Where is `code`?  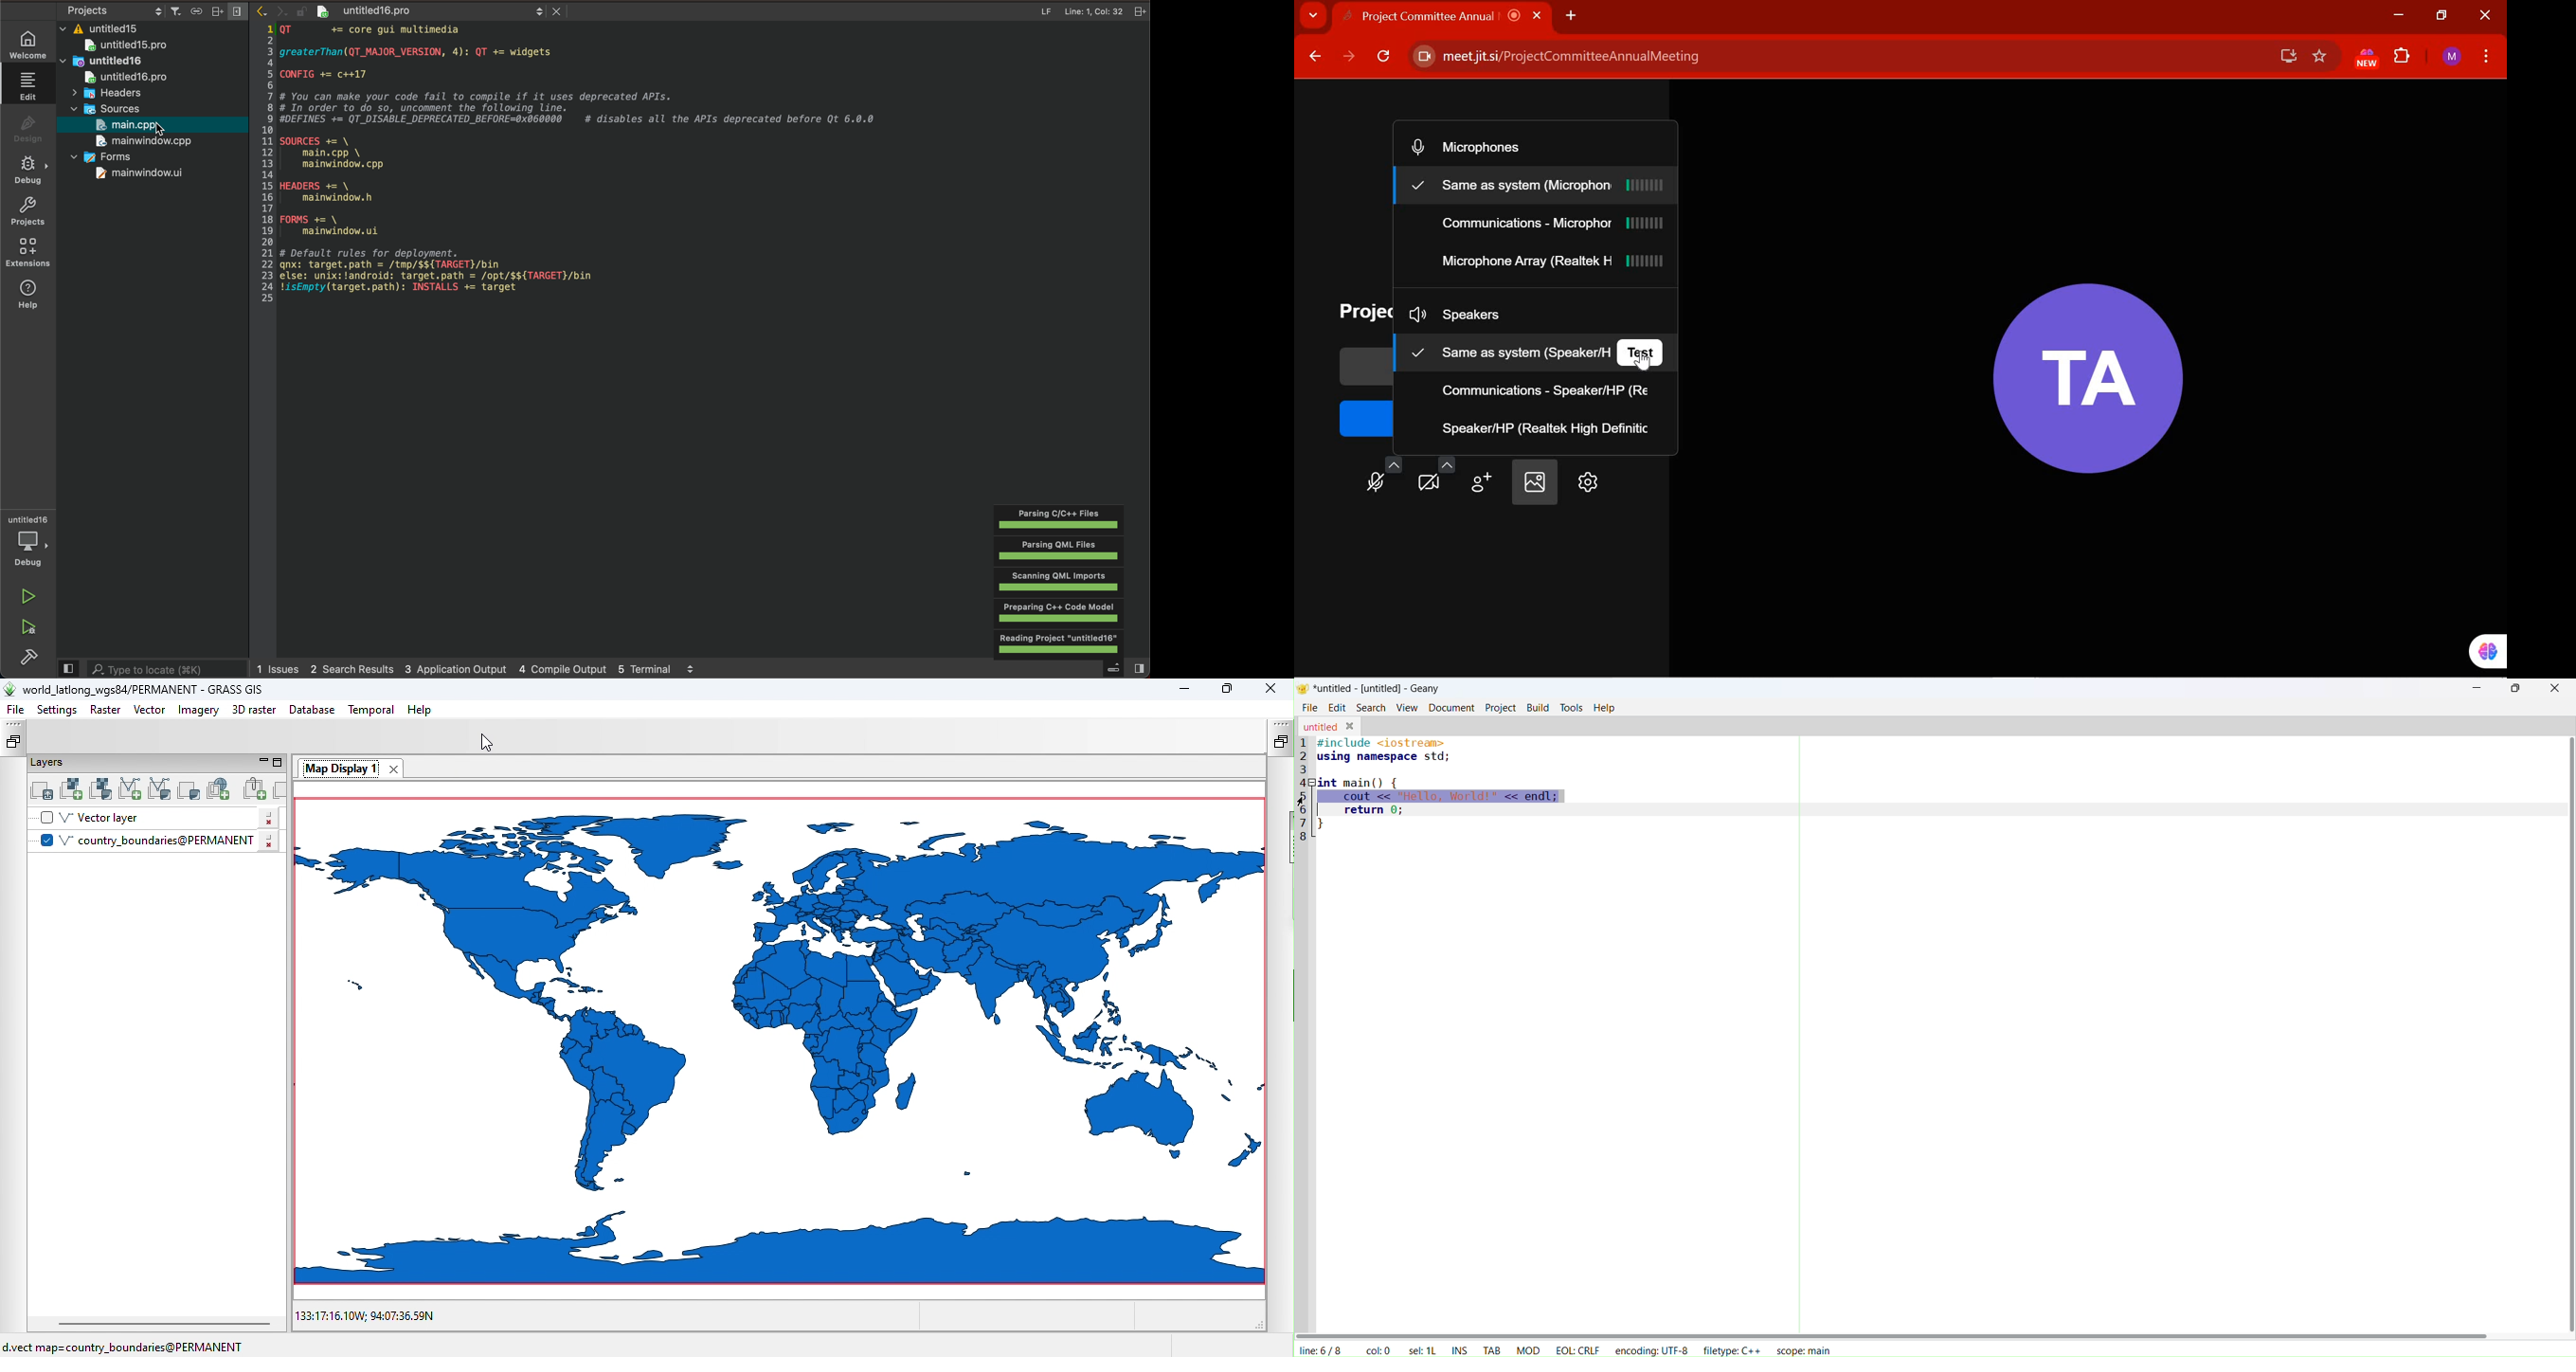 code is located at coordinates (595, 178).